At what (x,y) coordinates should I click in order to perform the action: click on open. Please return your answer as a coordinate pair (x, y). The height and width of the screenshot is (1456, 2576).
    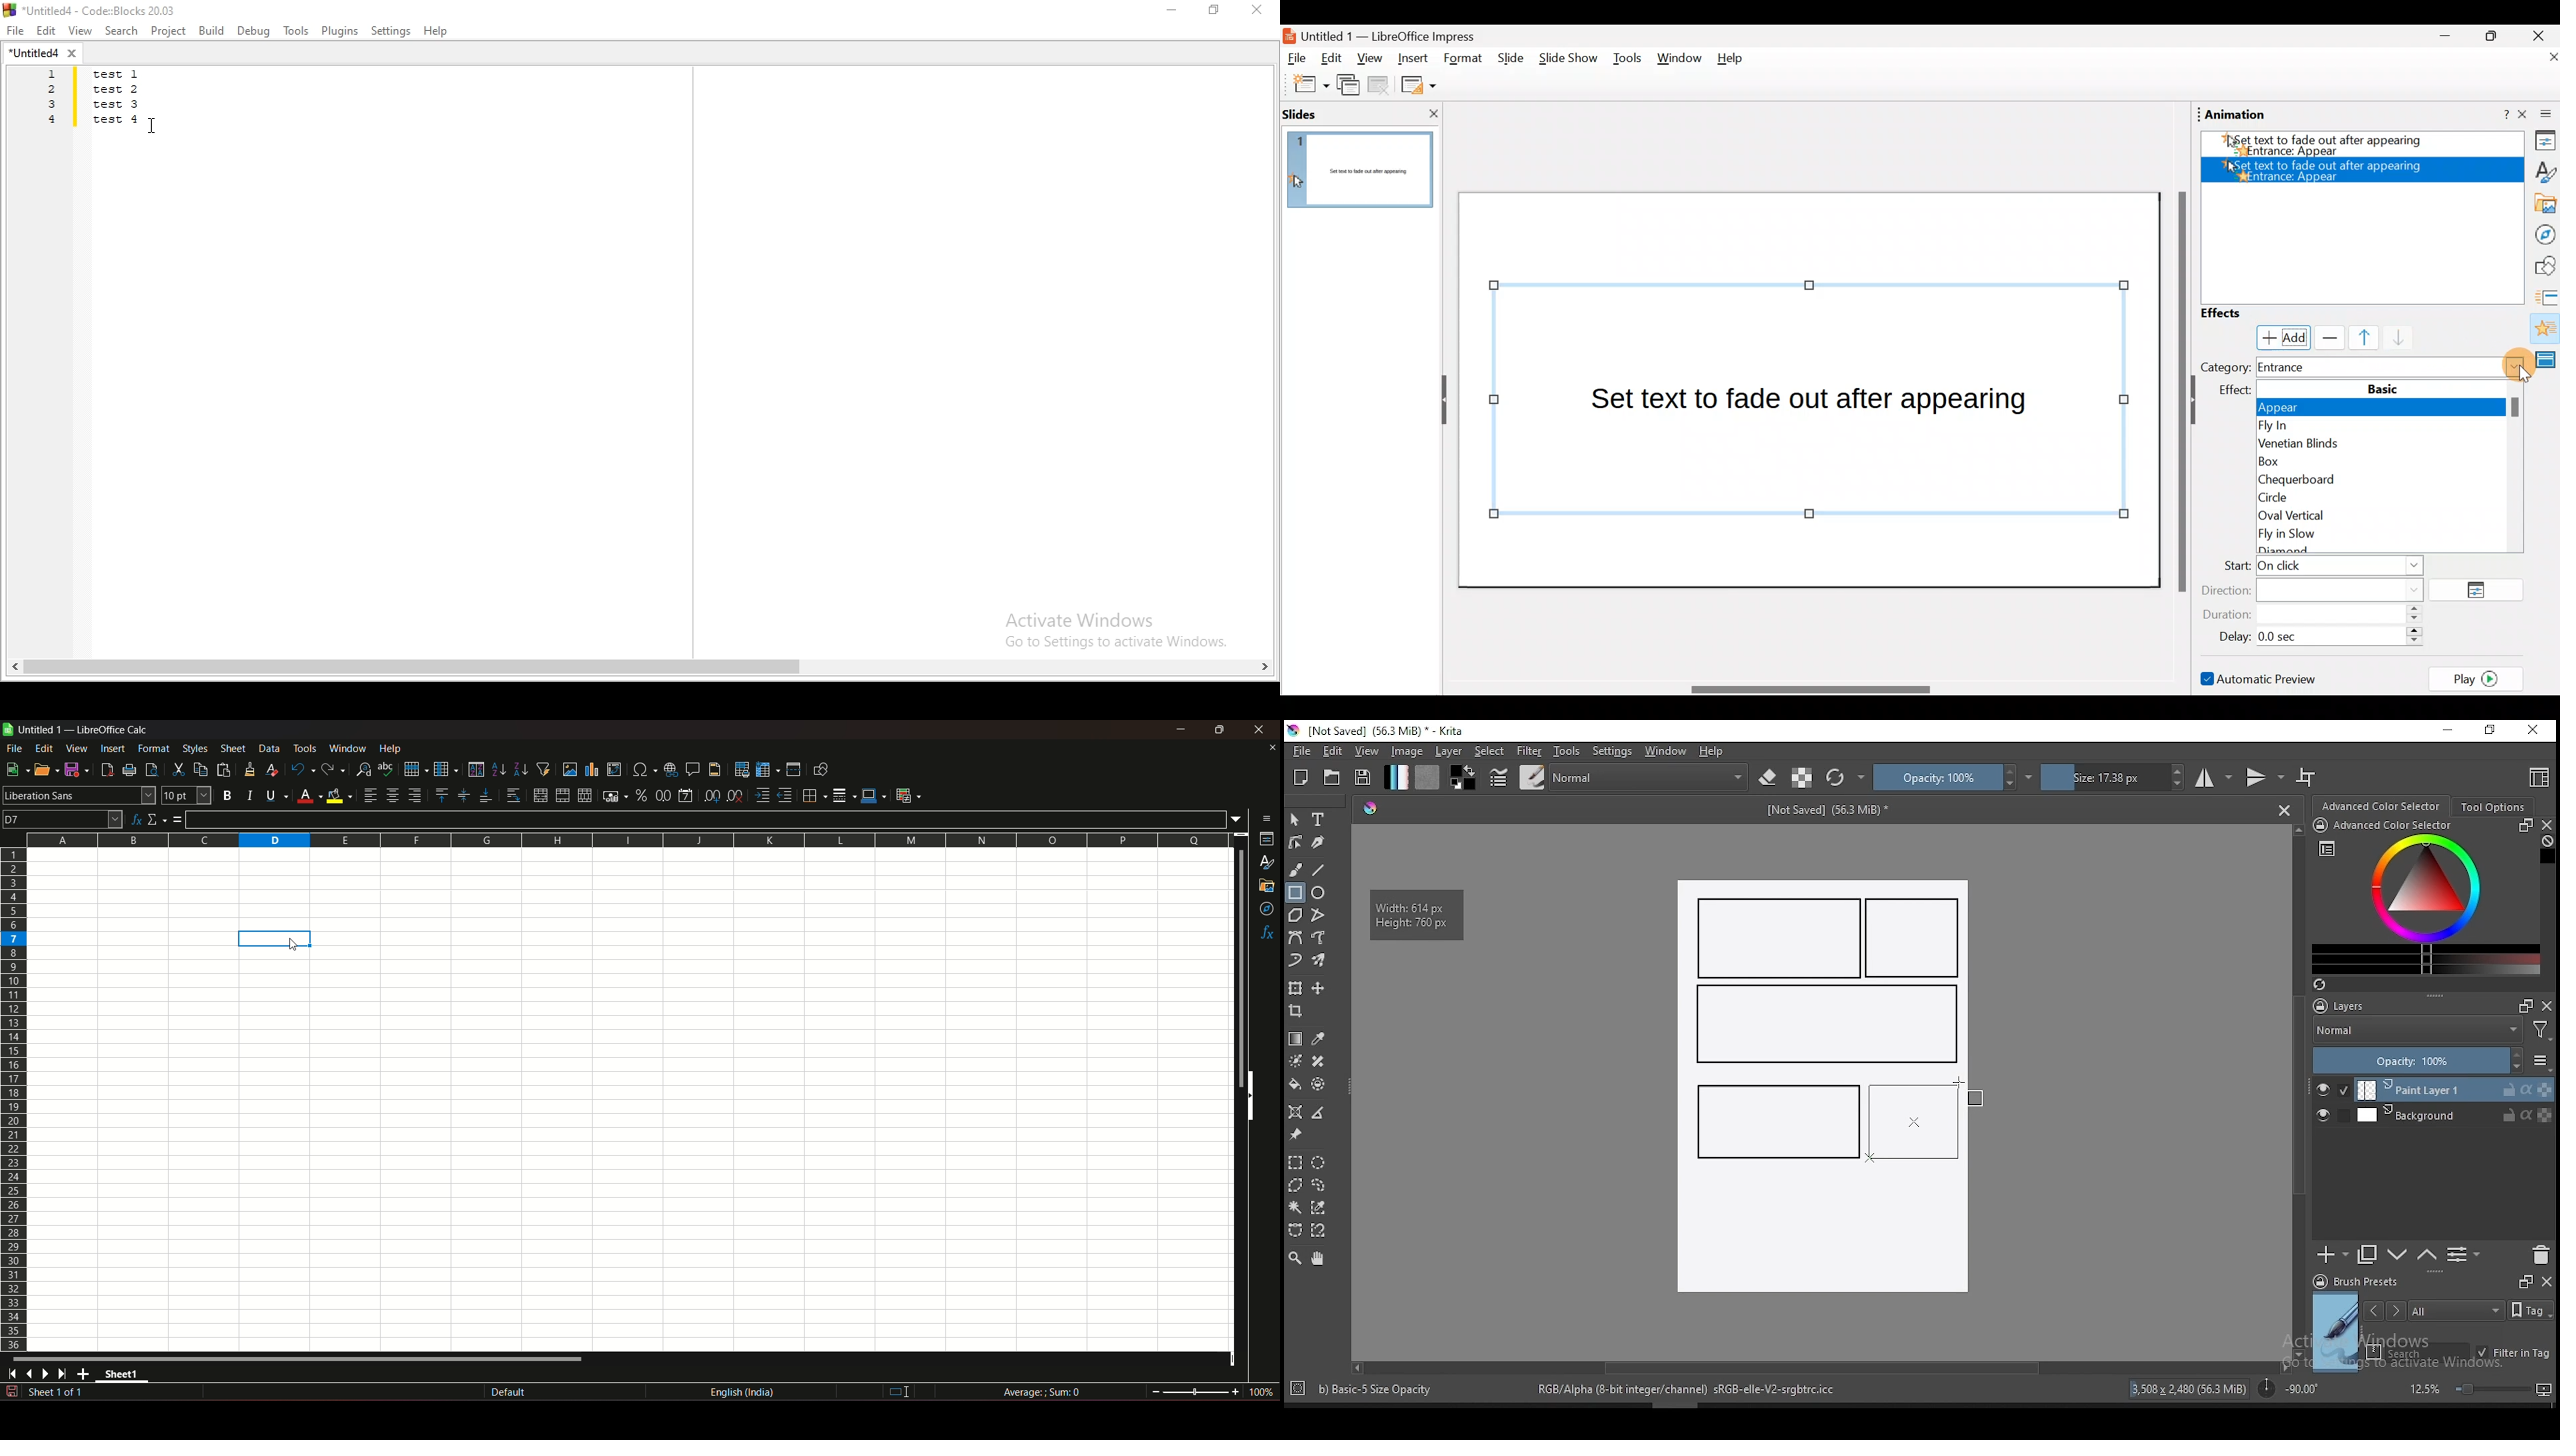
    Looking at the image, I should click on (1332, 777).